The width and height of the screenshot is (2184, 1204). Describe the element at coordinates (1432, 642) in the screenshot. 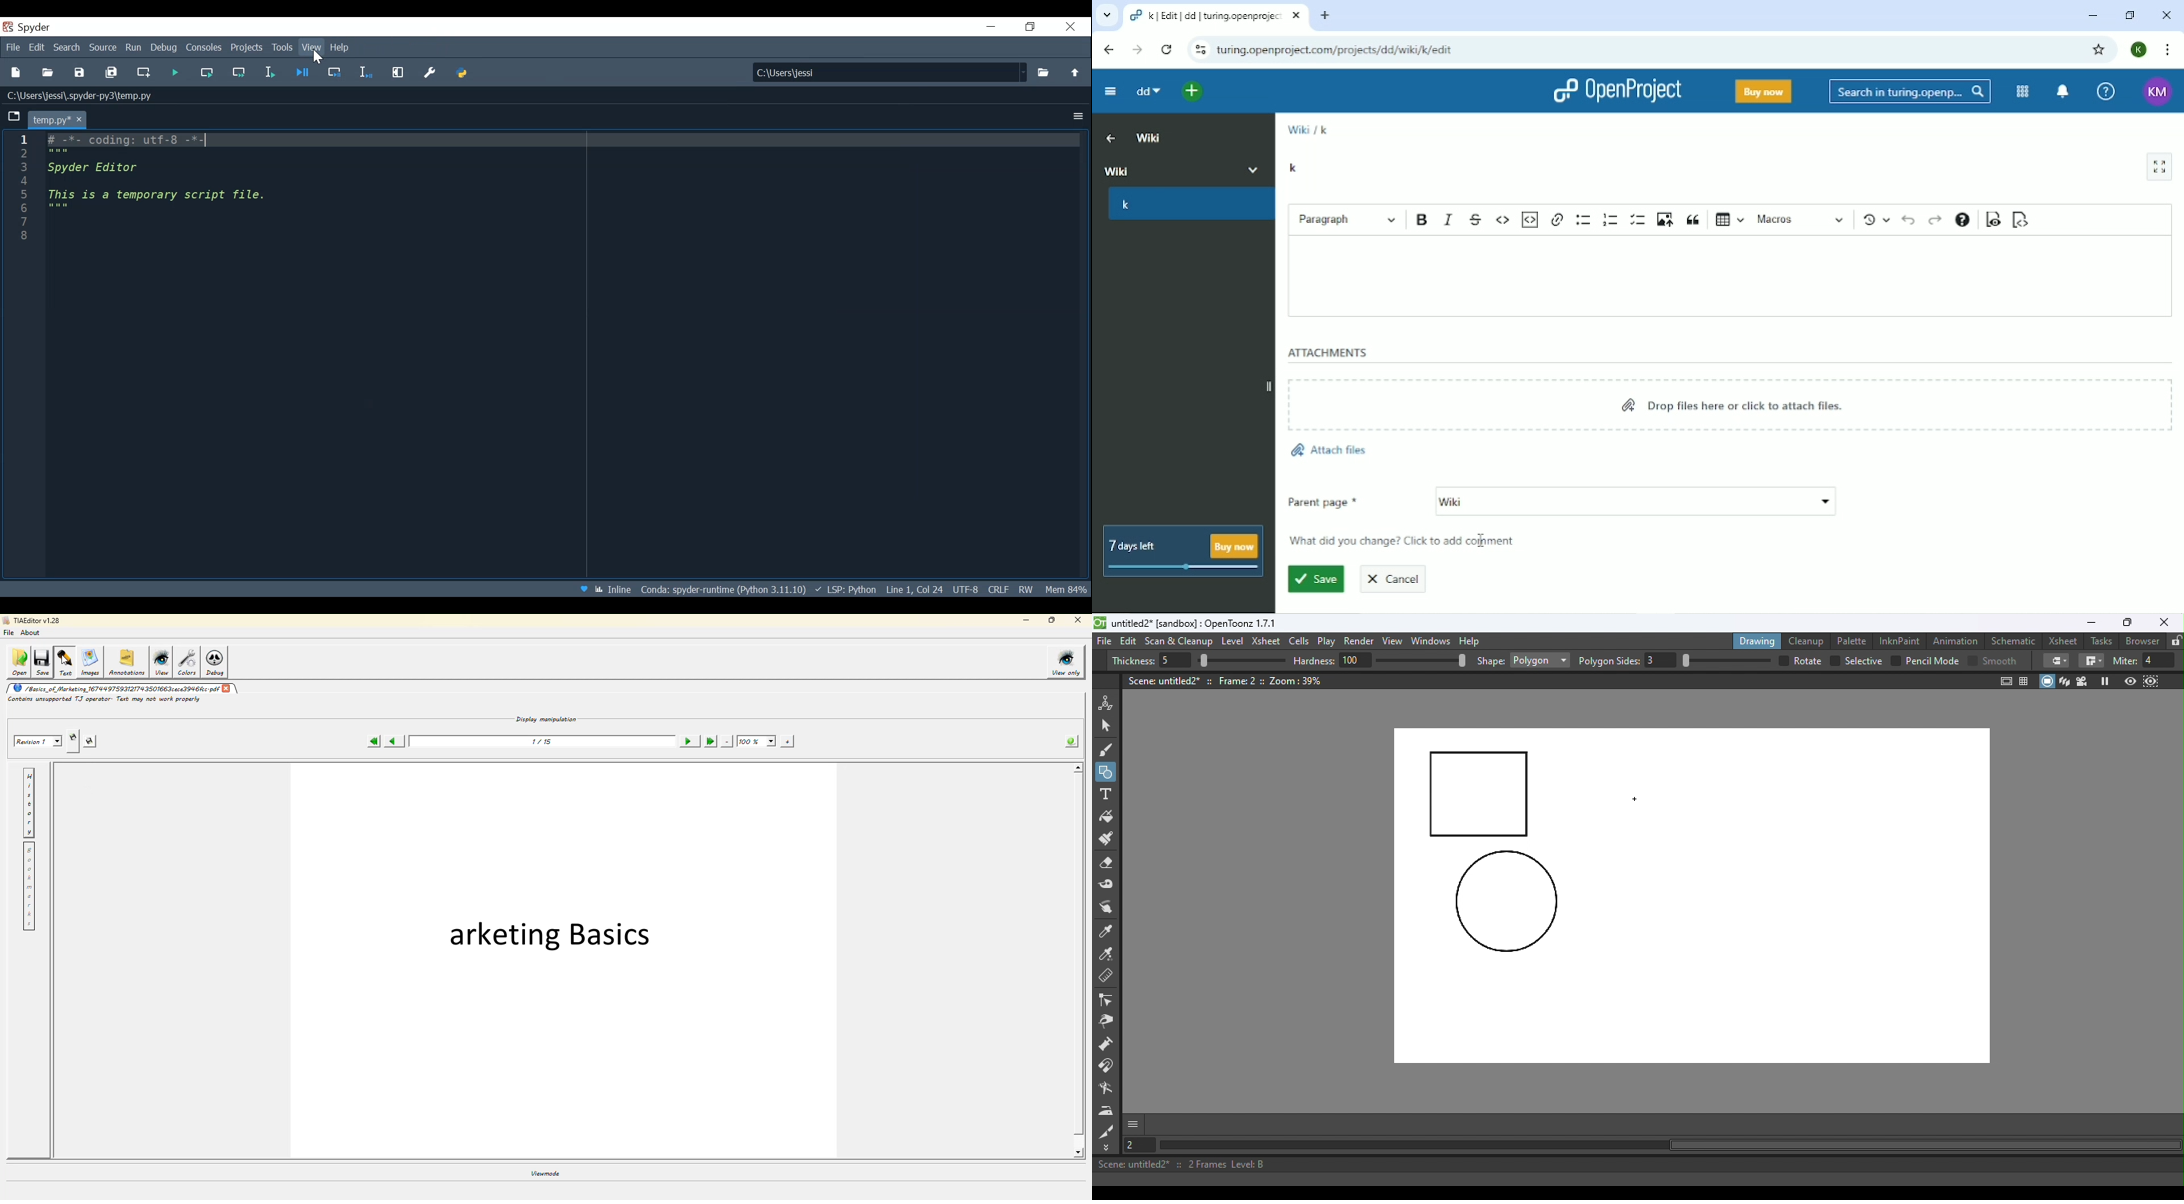

I see `Windows` at that location.